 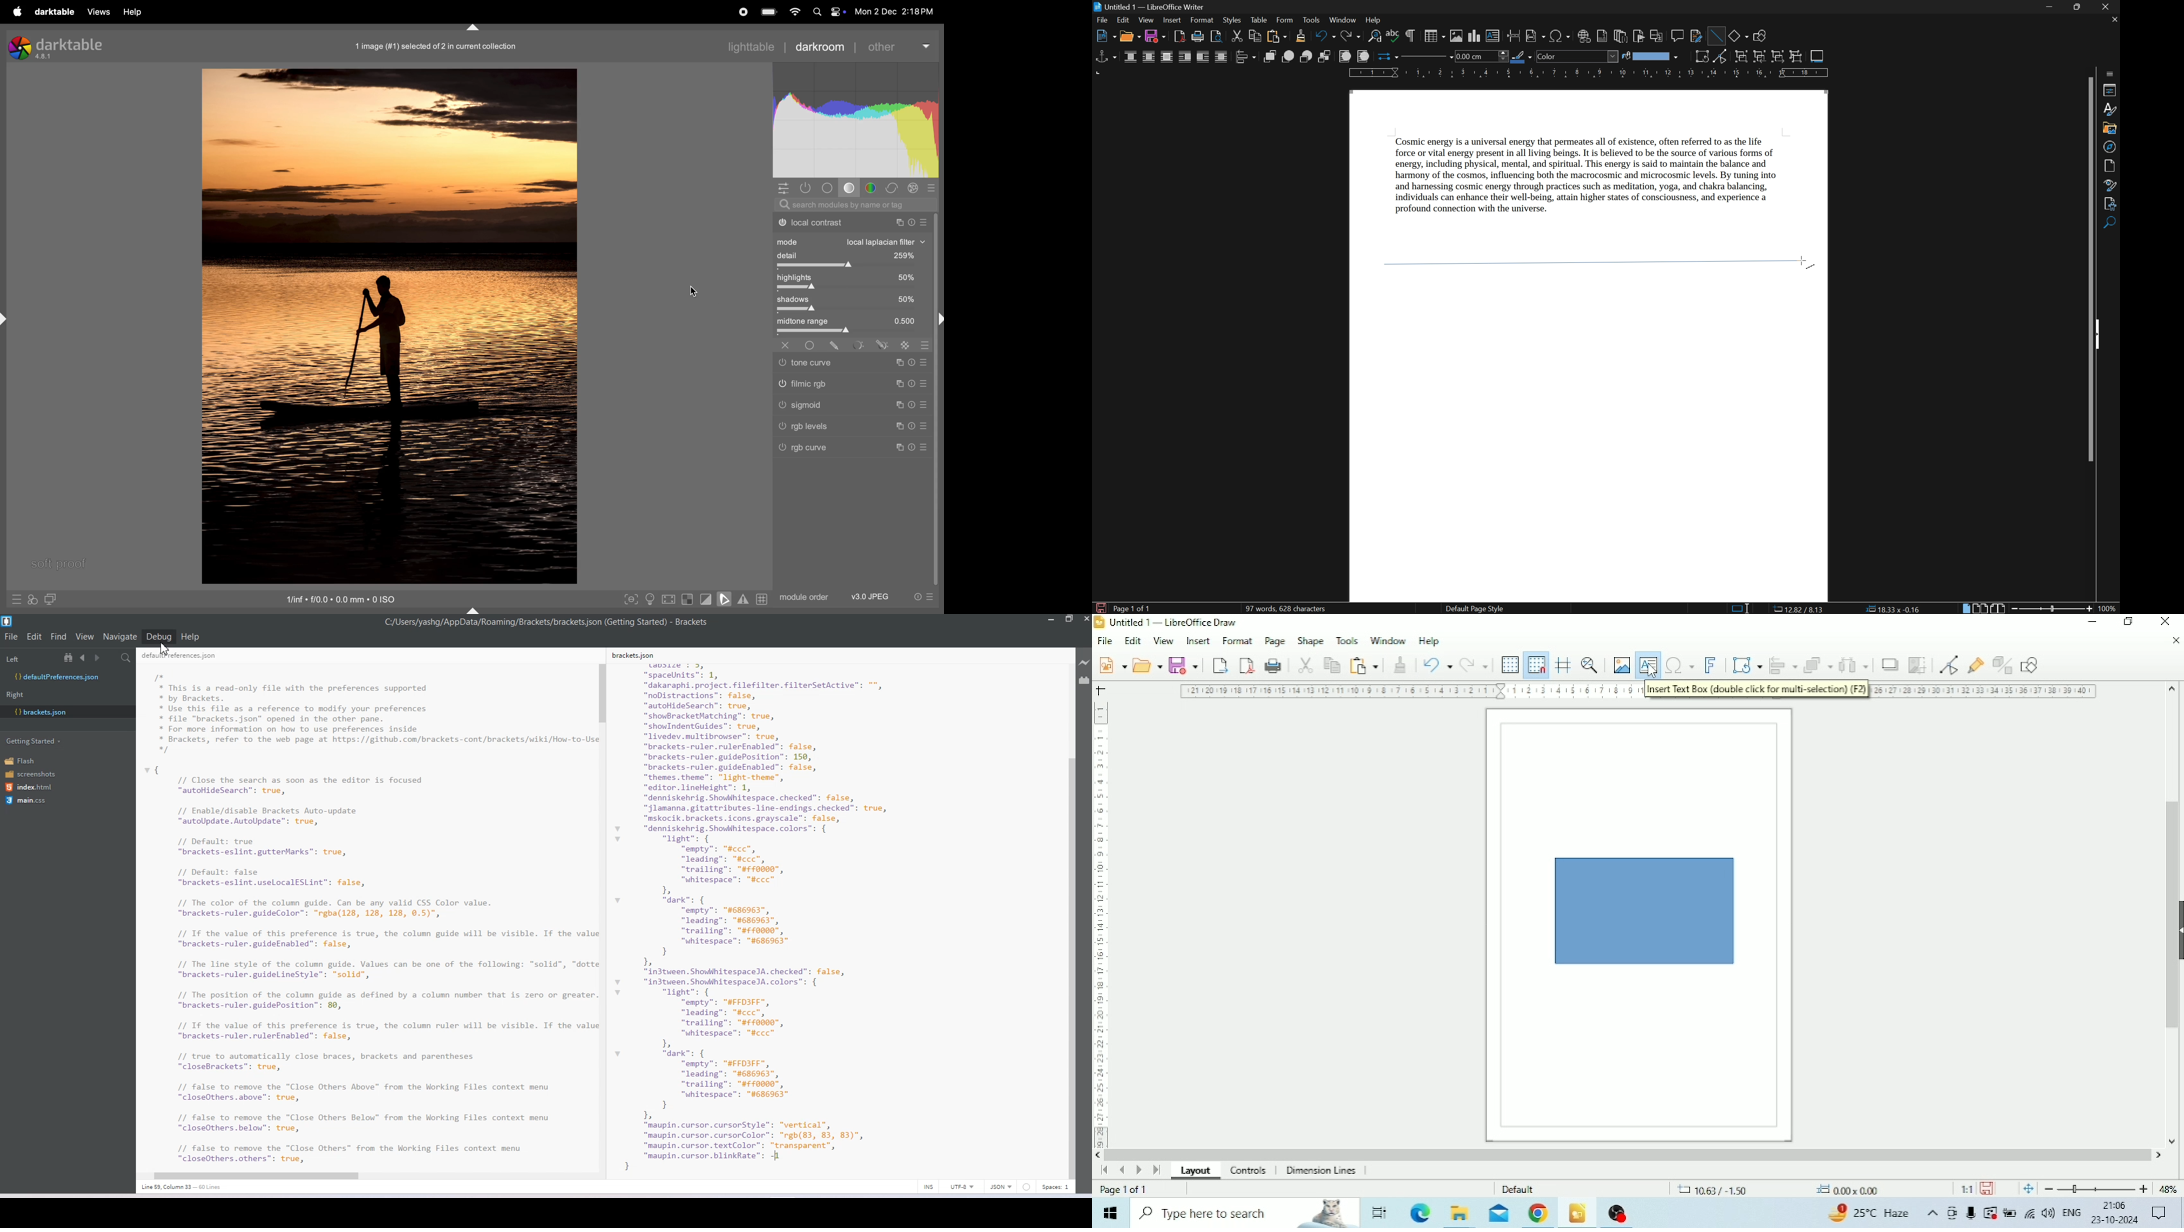 What do you see at coordinates (1622, 1214) in the screenshot?
I see `OBS Studio` at bounding box center [1622, 1214].